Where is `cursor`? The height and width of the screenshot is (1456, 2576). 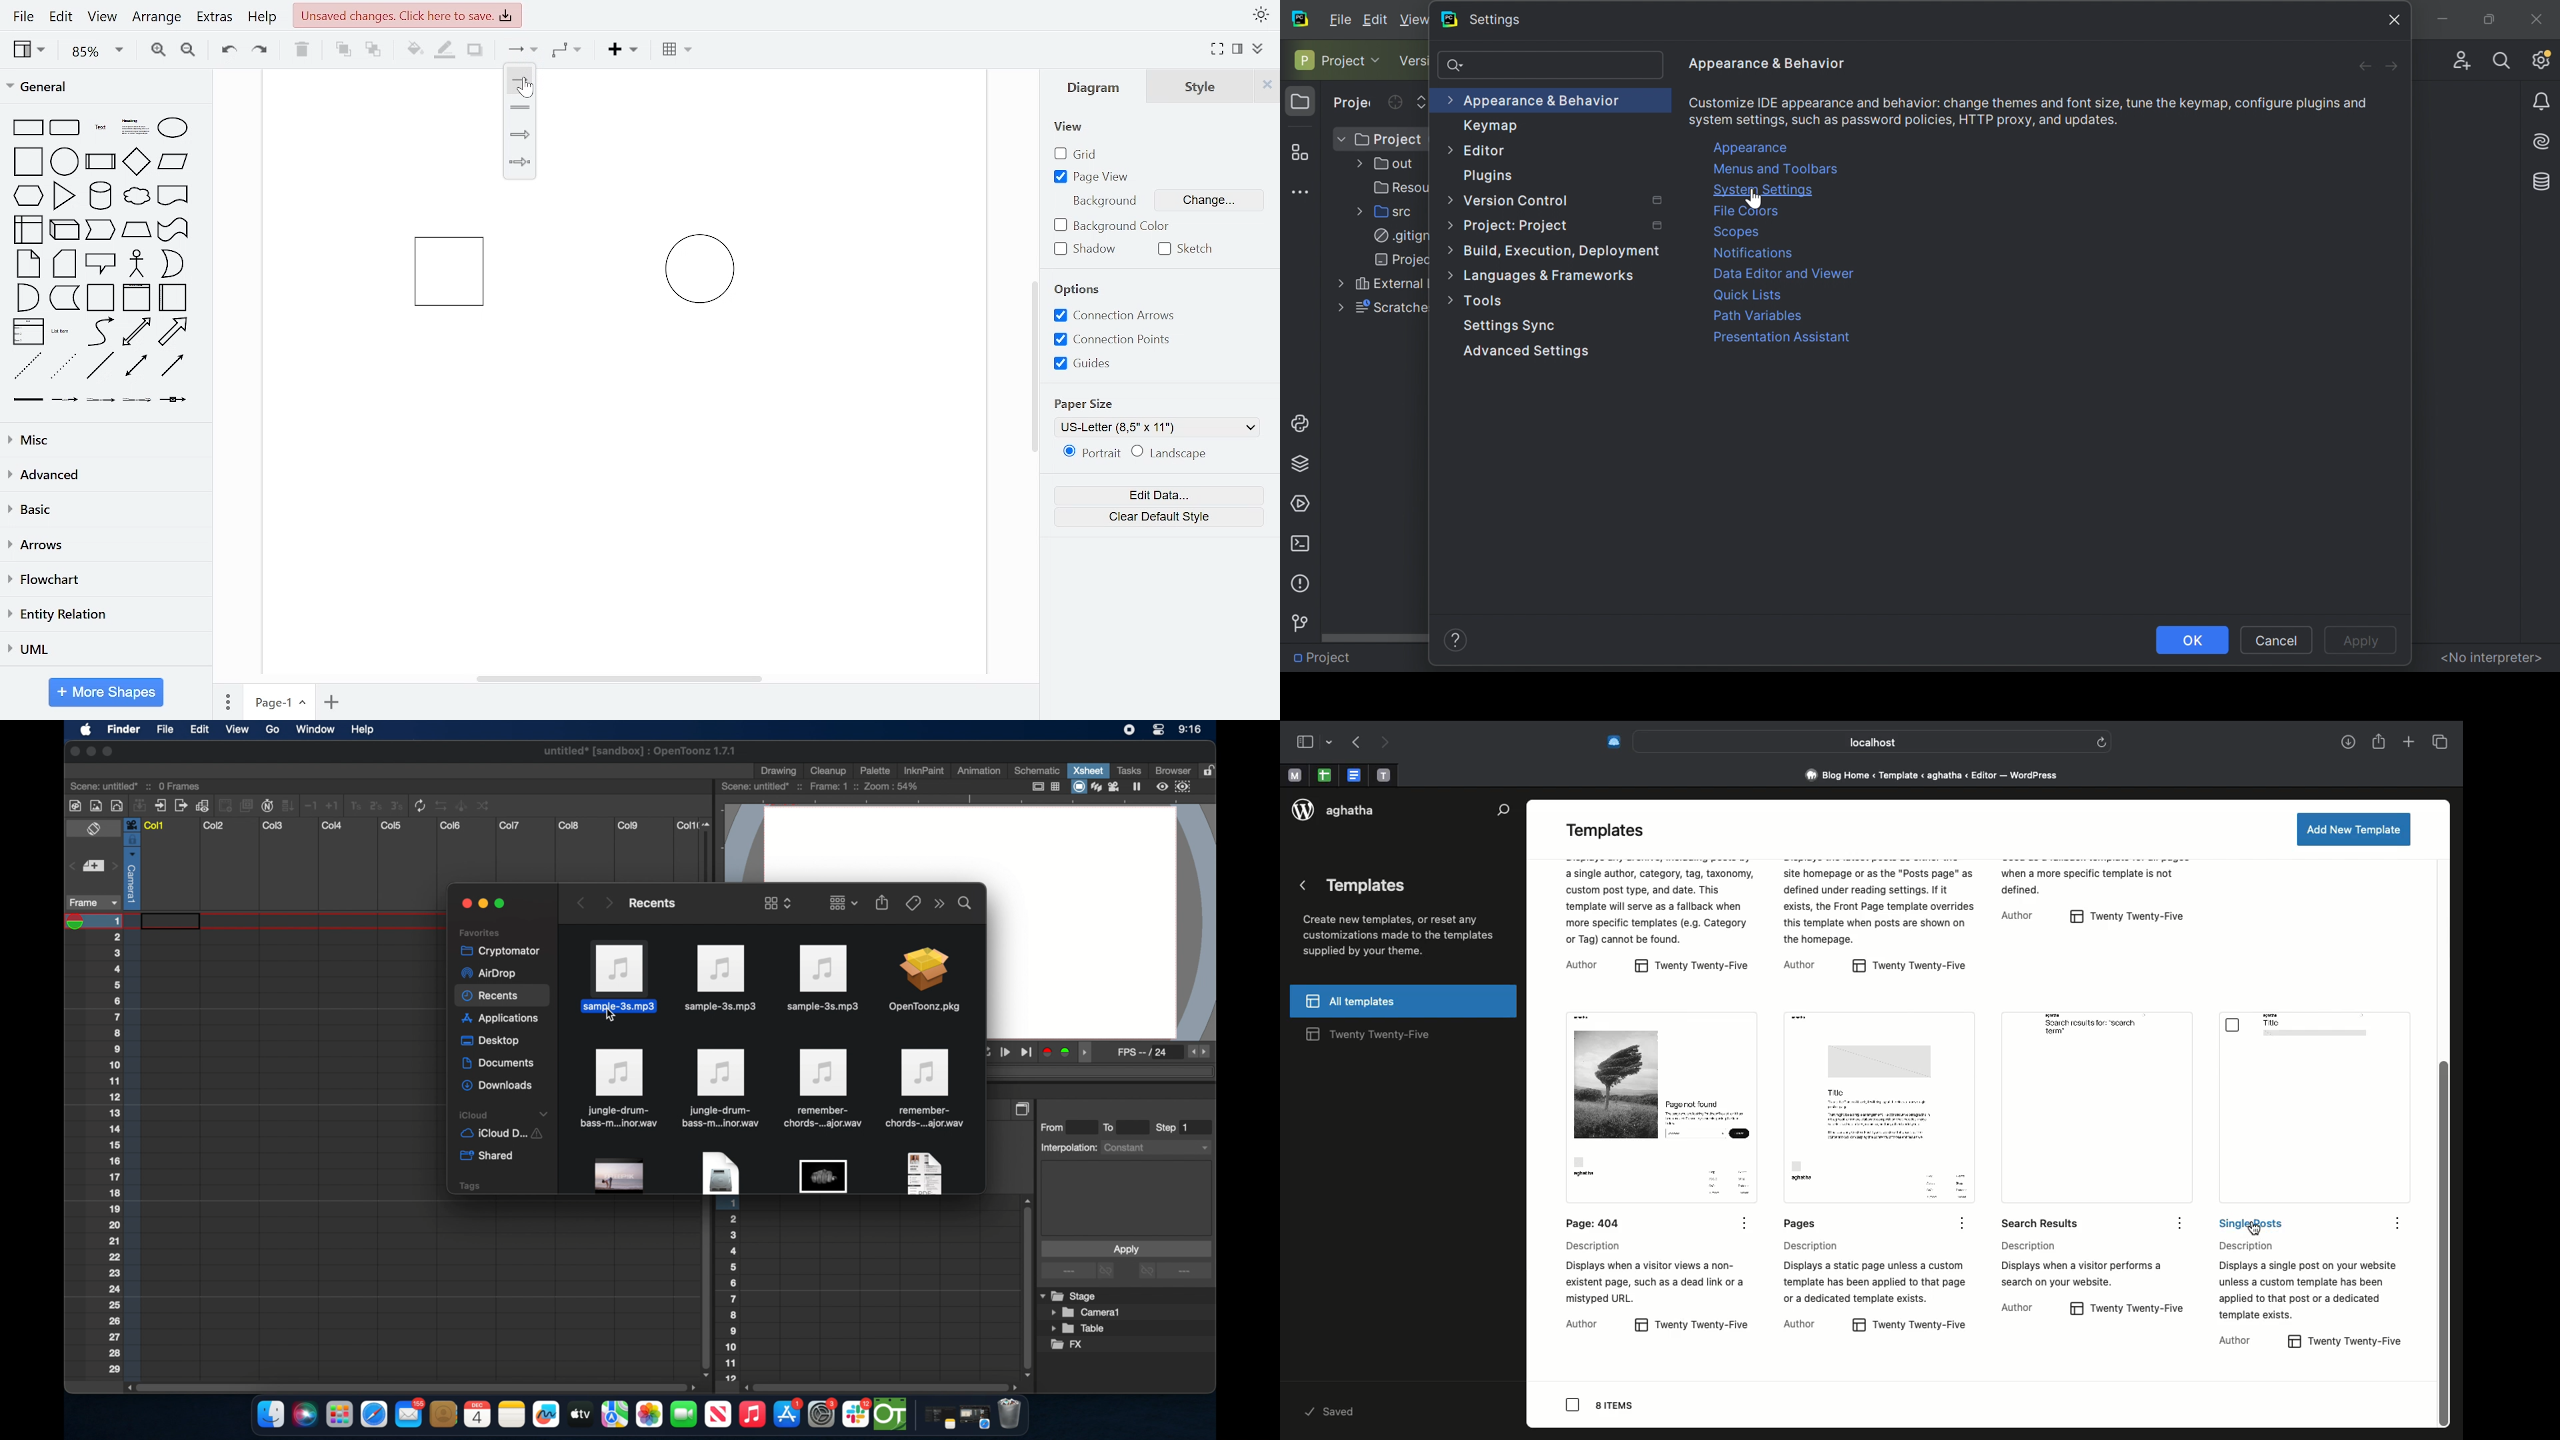 cursor is located at coordinates (528, 91).